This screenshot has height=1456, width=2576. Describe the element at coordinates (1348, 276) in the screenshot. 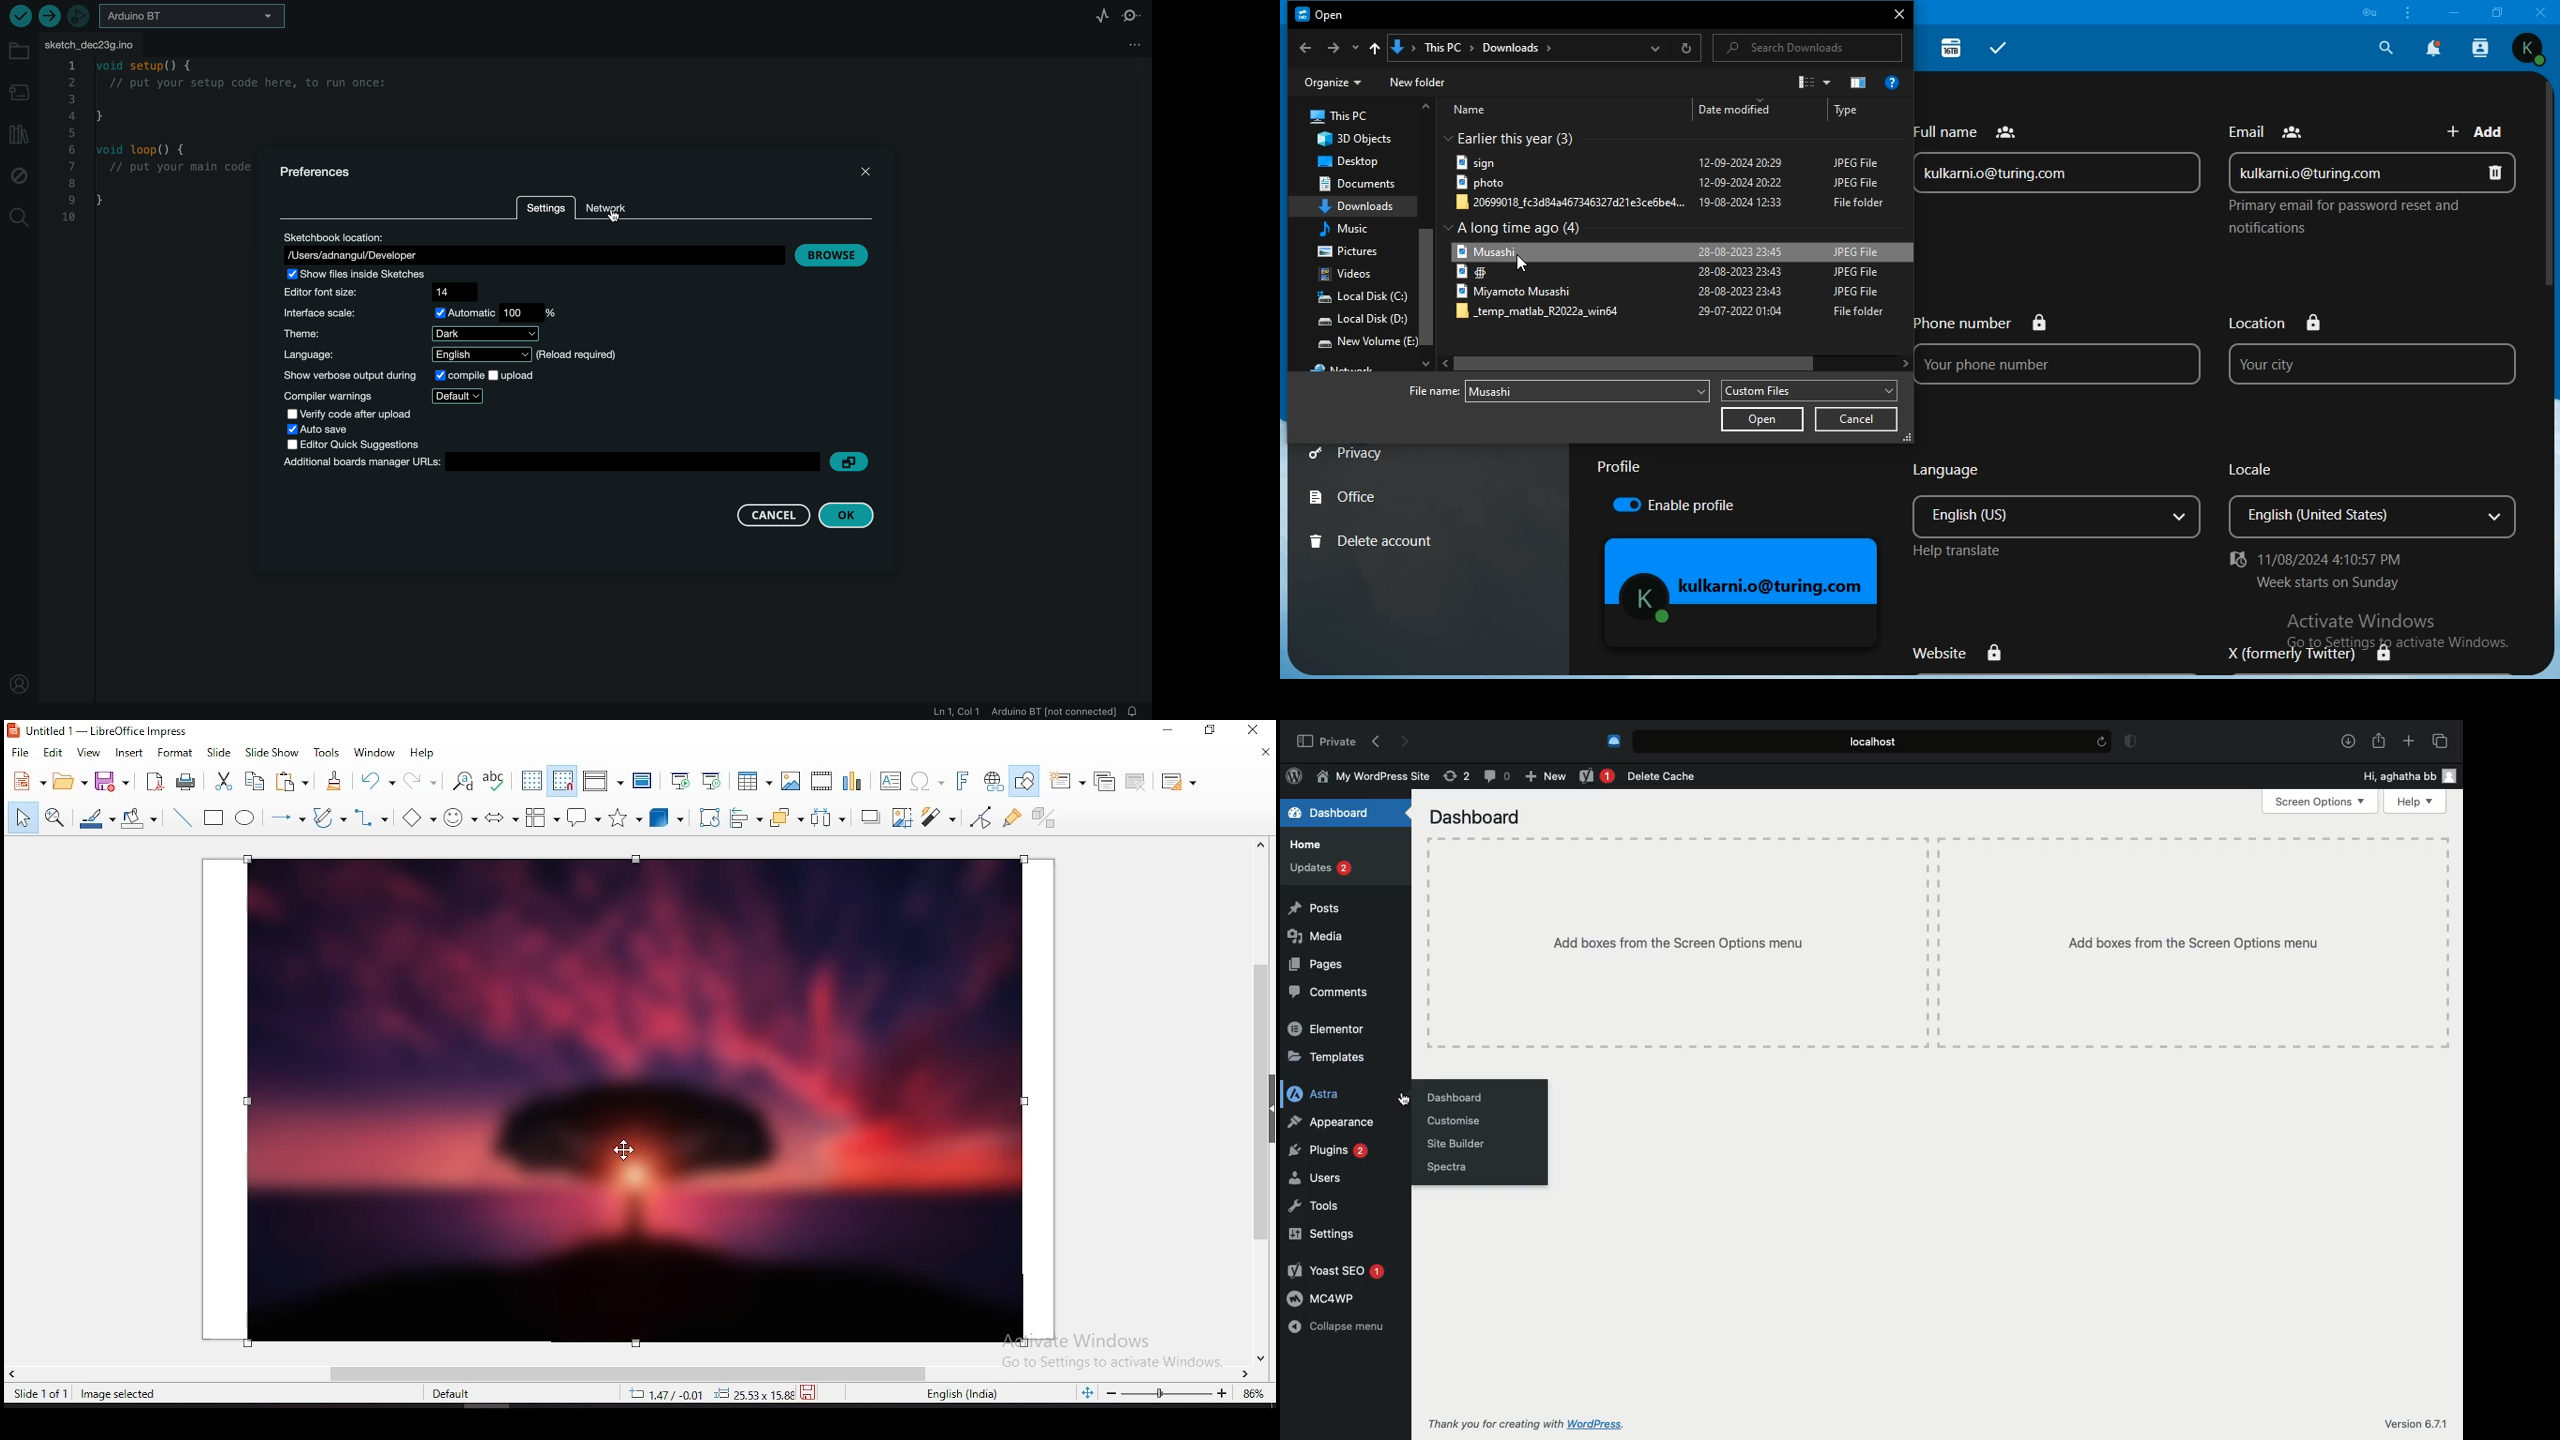

I see `videos` at that location.